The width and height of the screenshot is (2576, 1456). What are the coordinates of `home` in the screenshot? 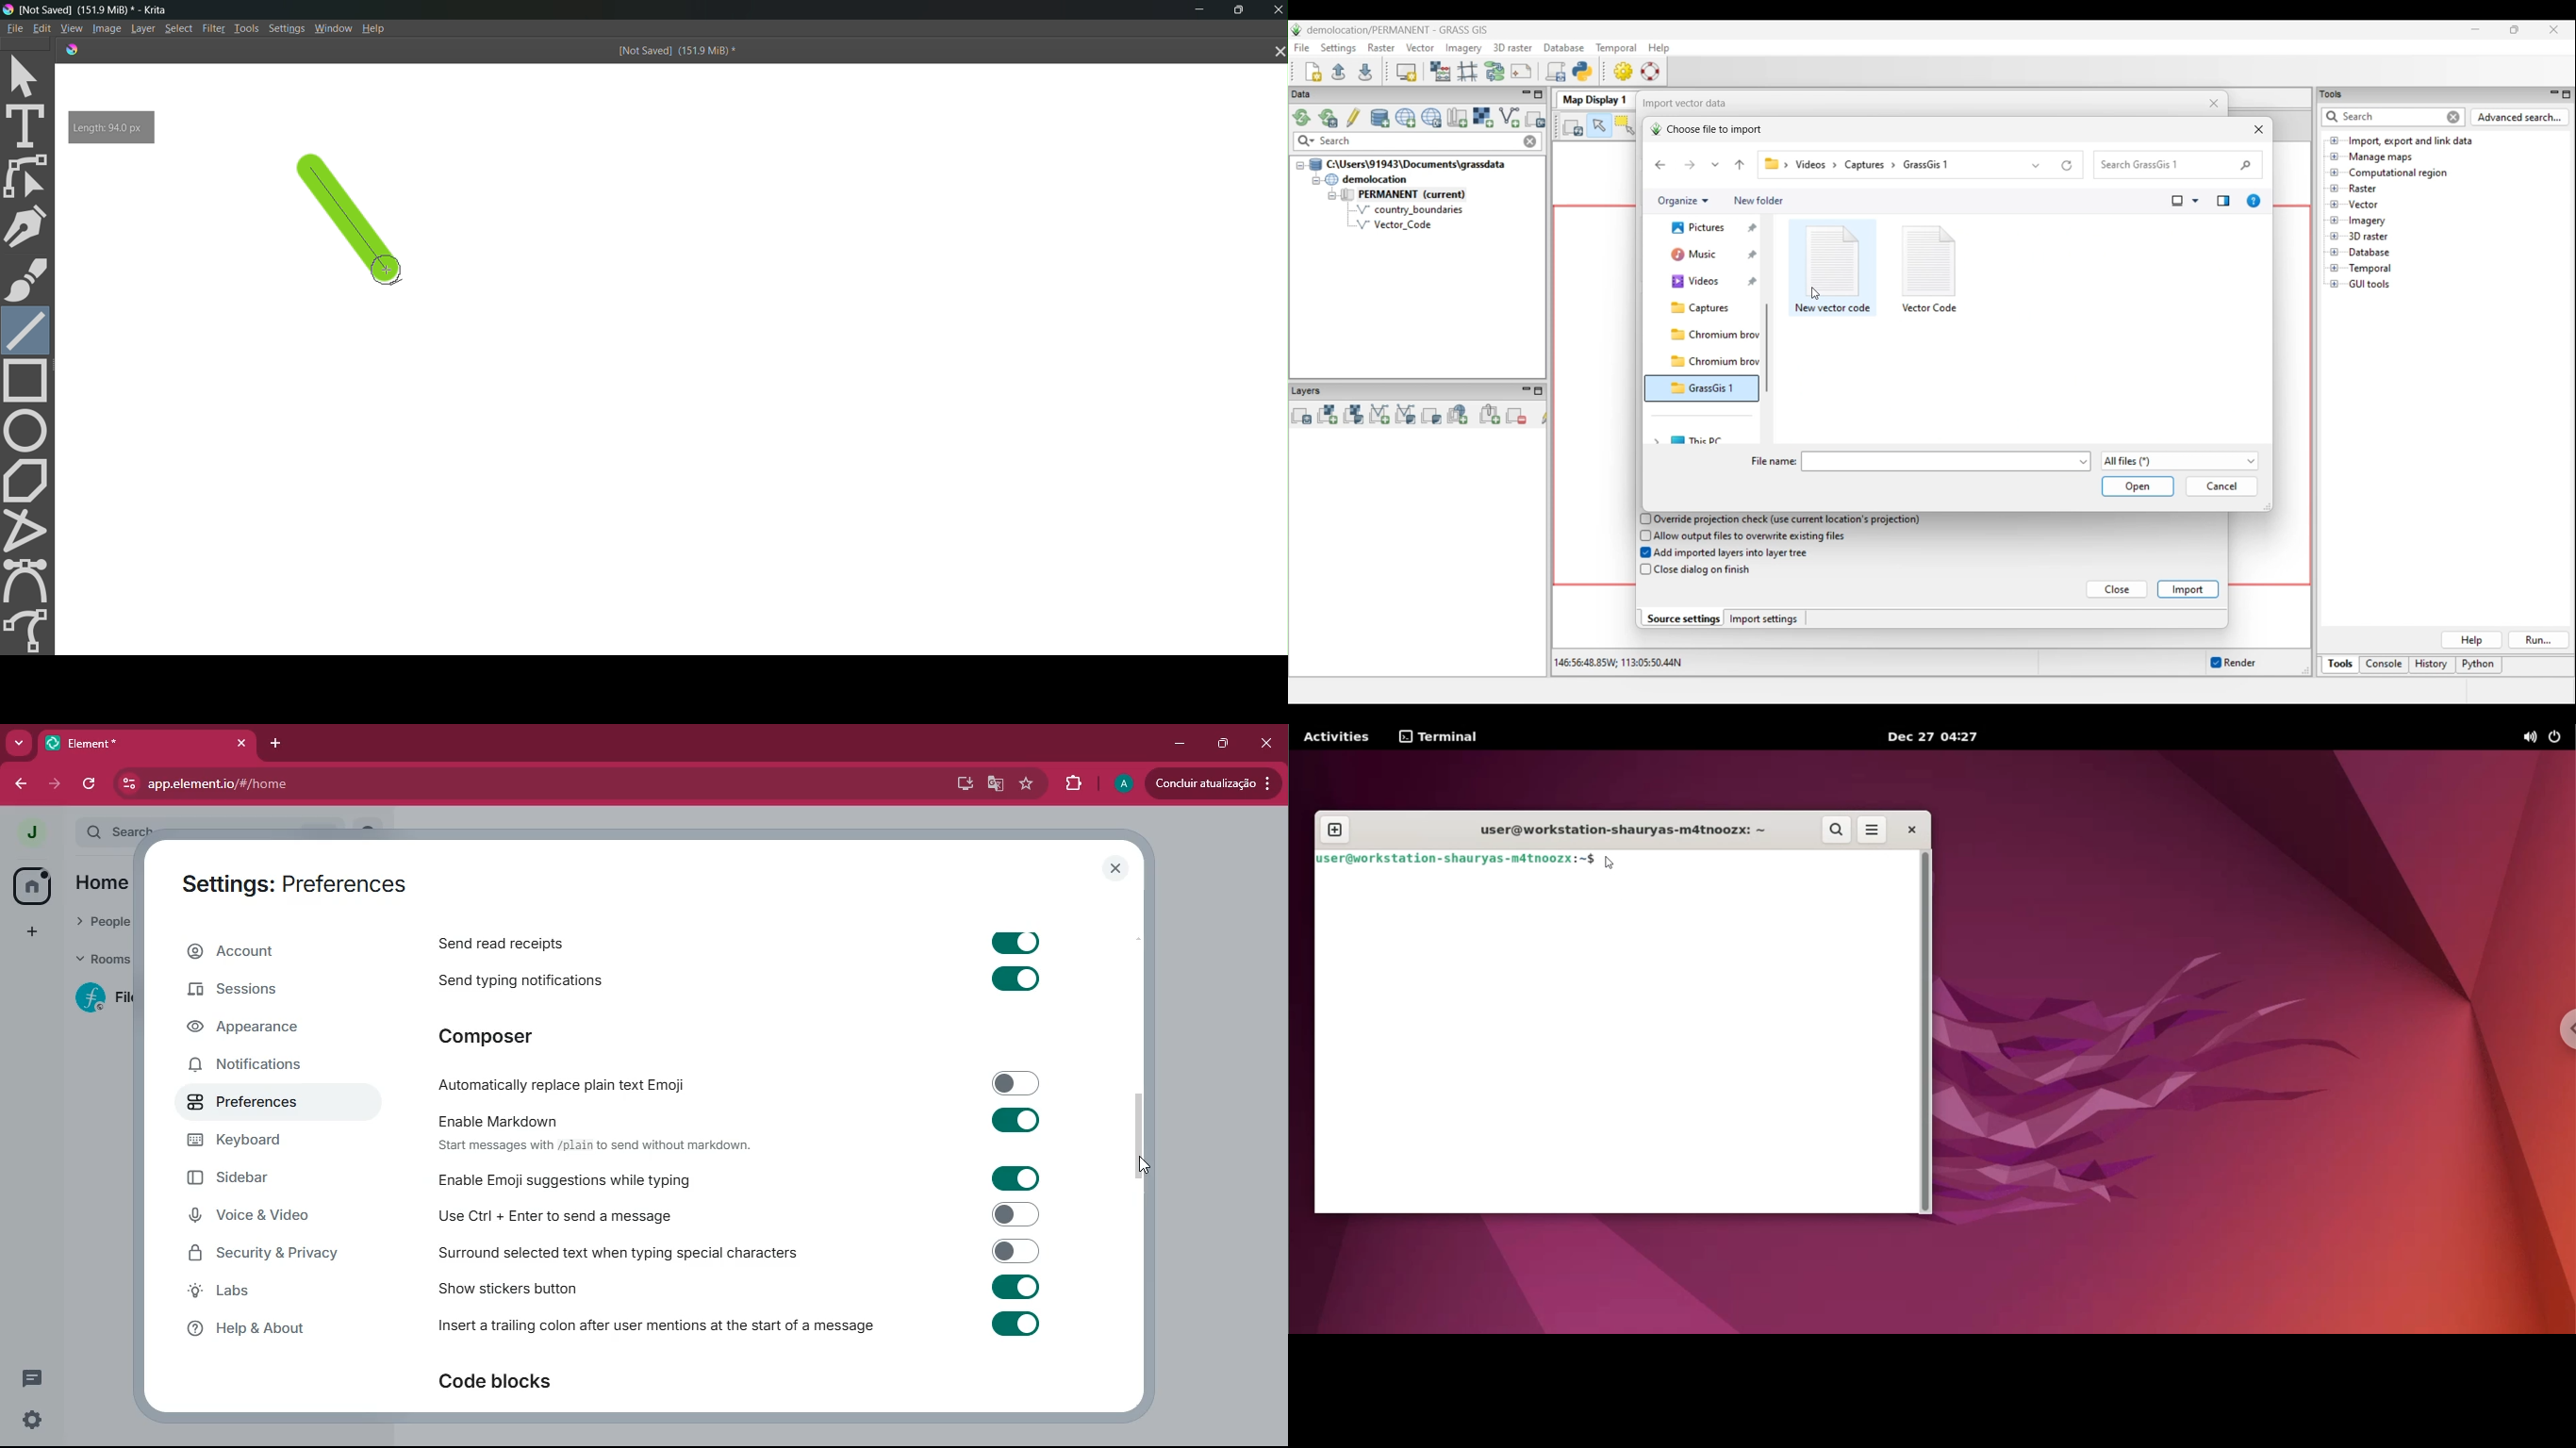 It's located at (30, 885).